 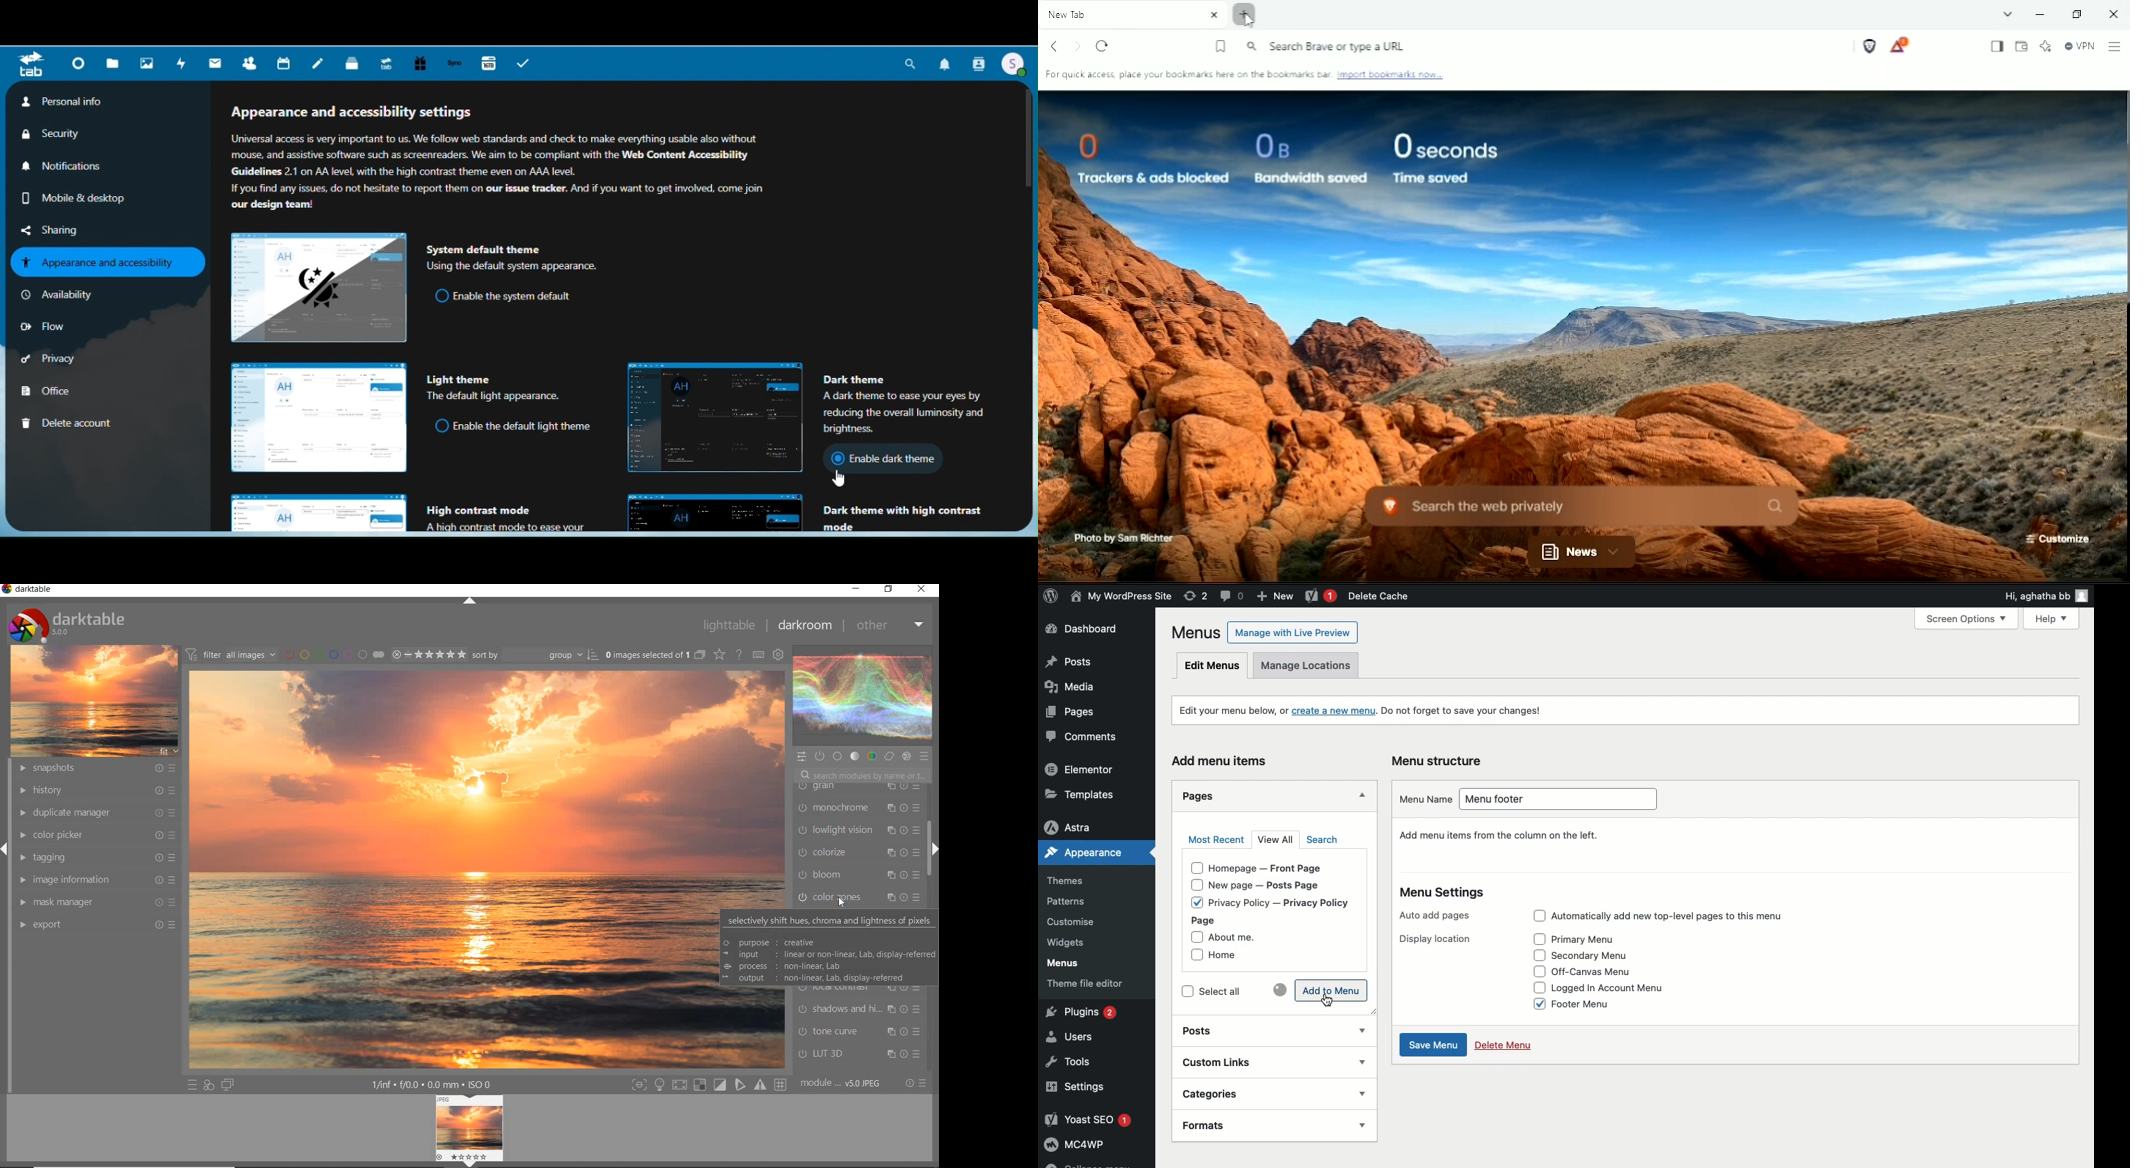 What do you see at coordinates (1235, 993) in the screenshot?
I see `Select all` at bounding box center [1235, 993].